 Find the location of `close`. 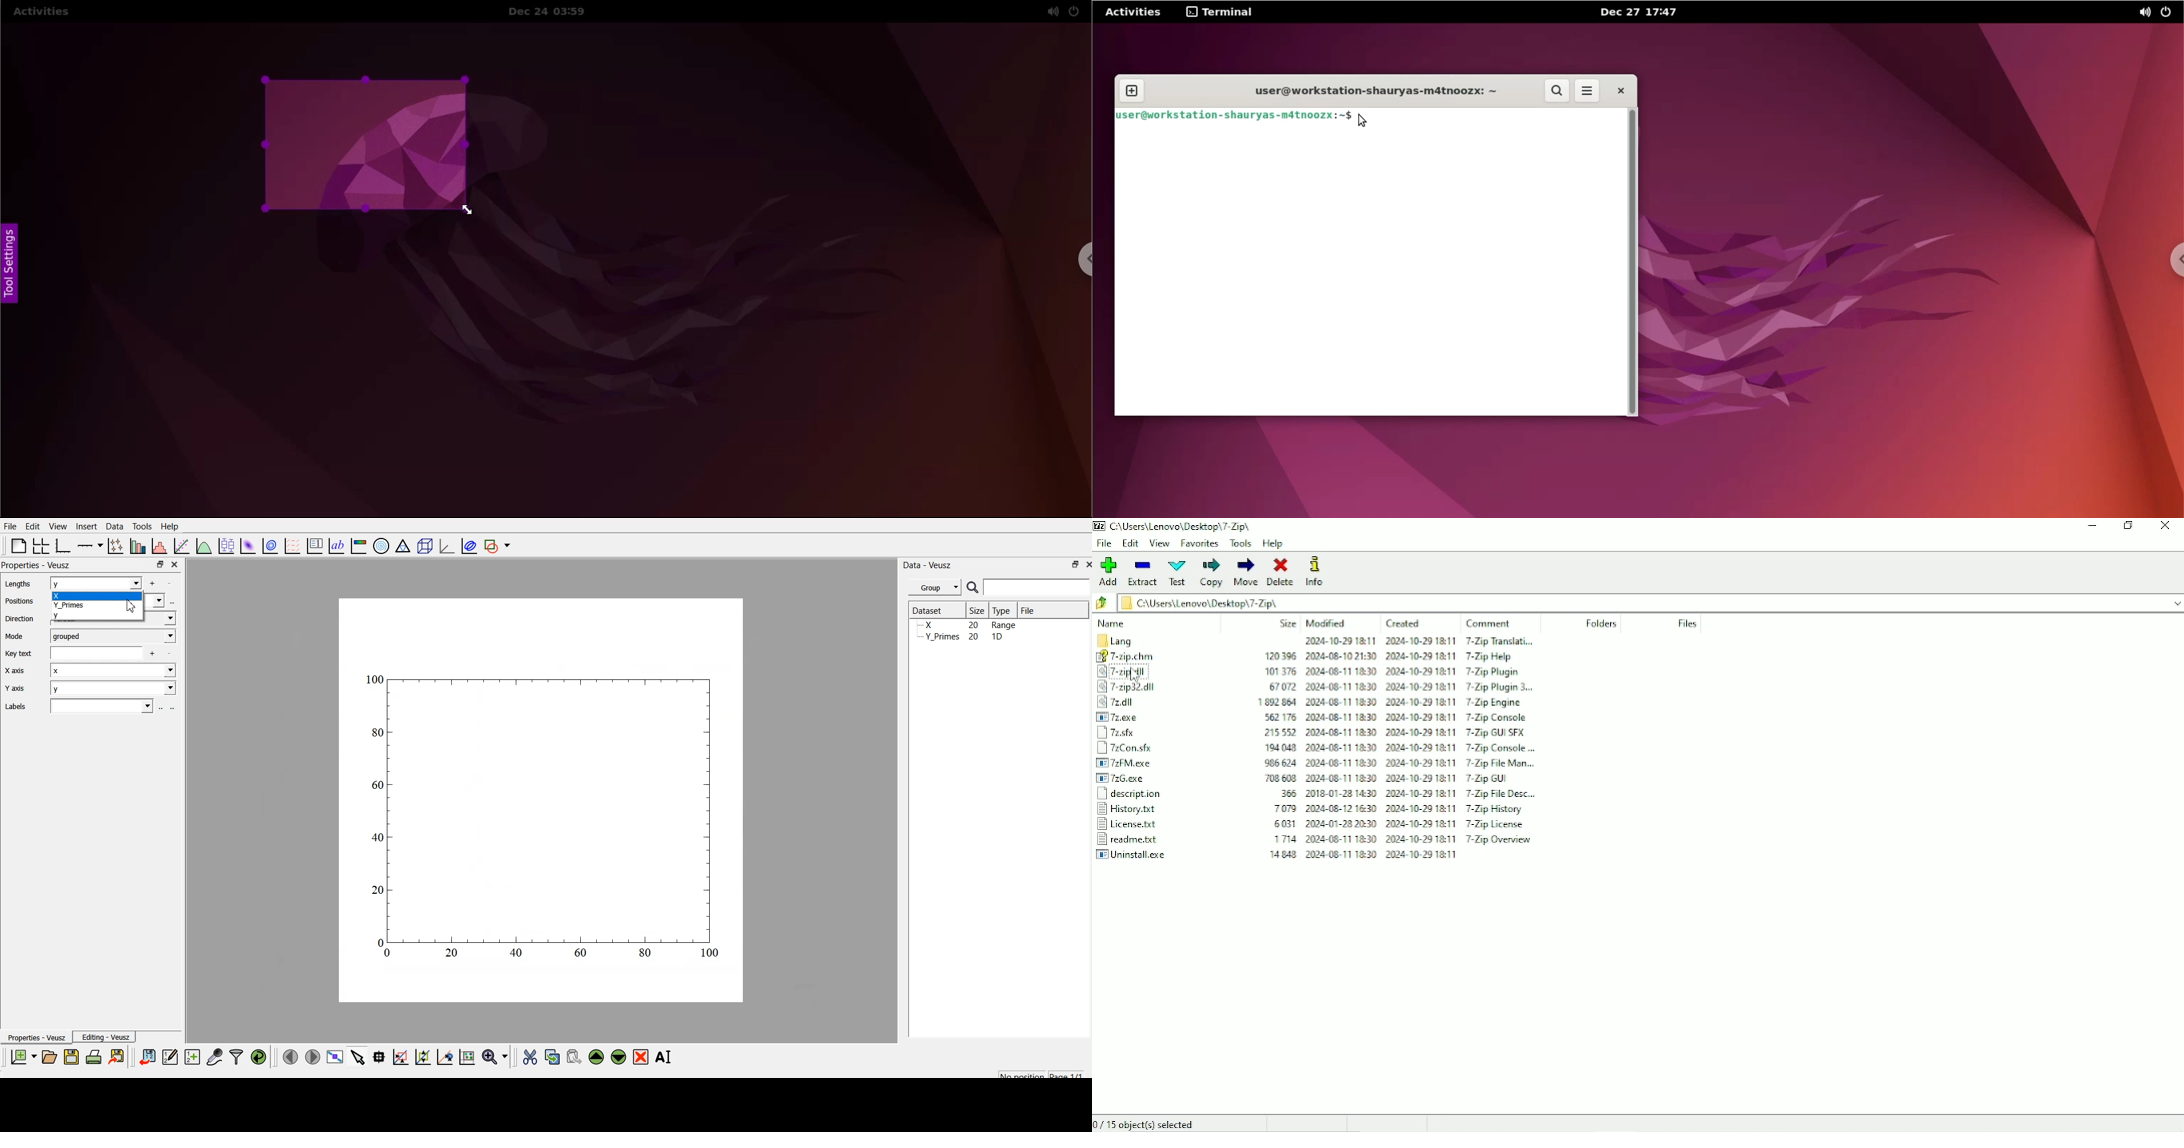

close is located at coordinates (1620, 91).